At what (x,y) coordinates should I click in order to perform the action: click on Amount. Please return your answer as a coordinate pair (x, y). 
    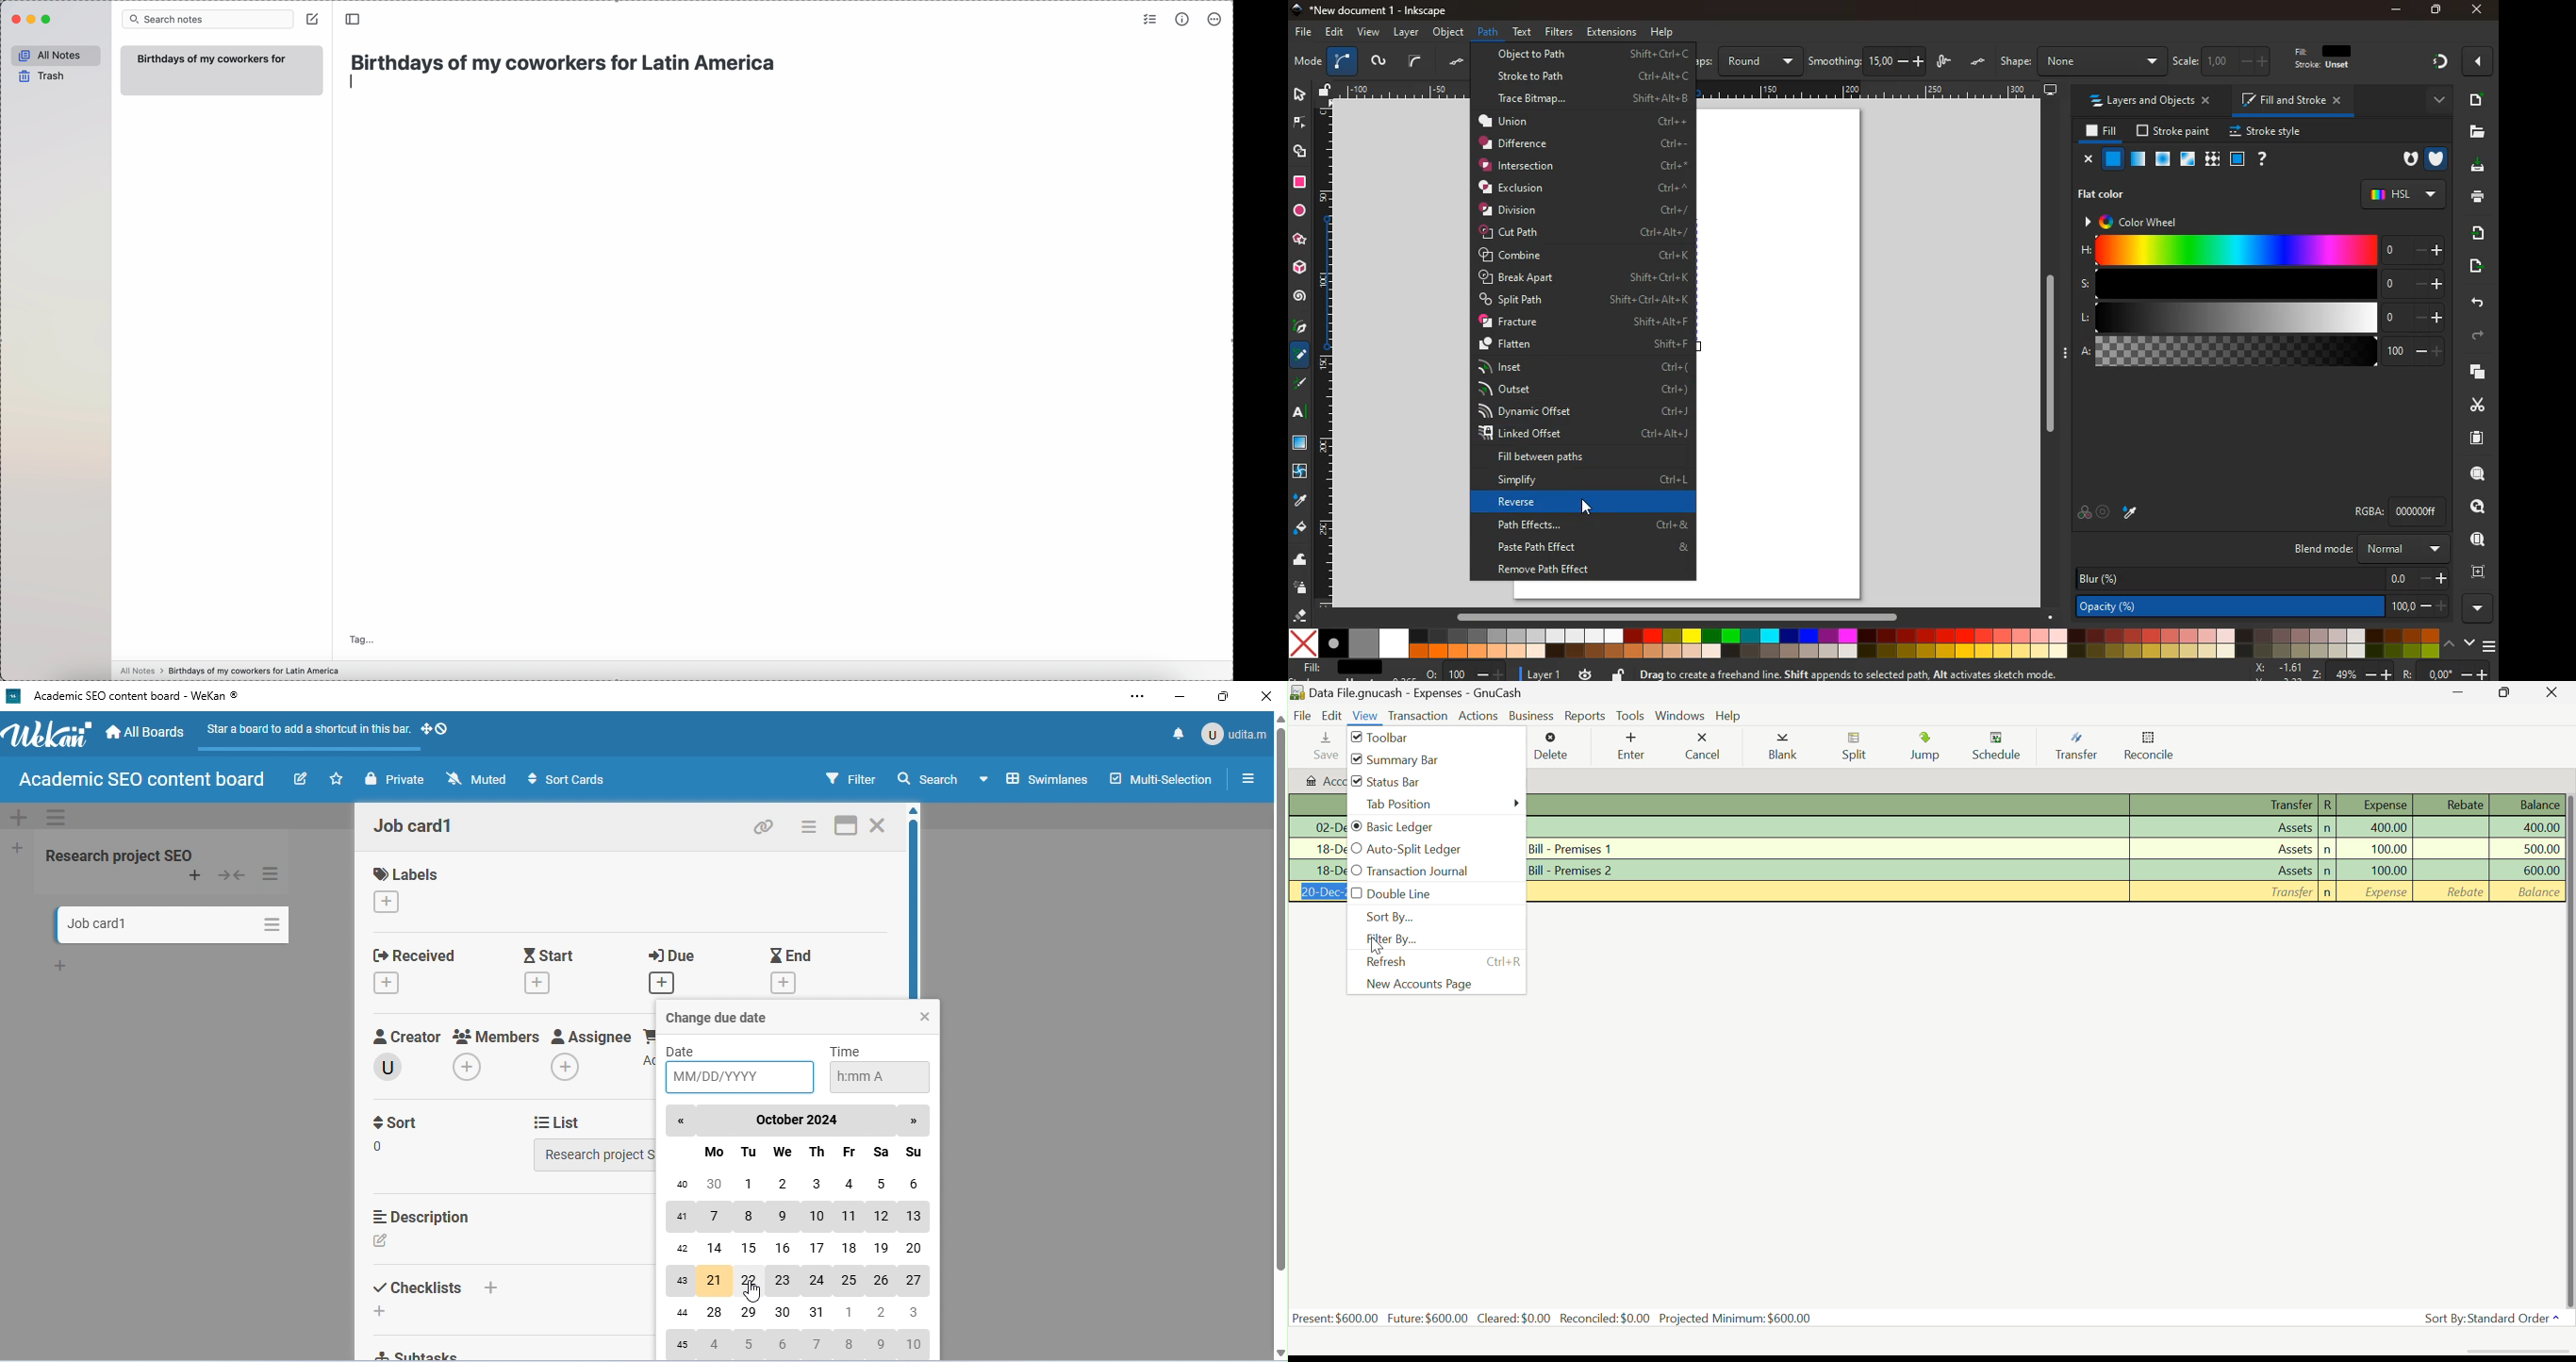
    Looking at the image, I should click on (2525, 872).